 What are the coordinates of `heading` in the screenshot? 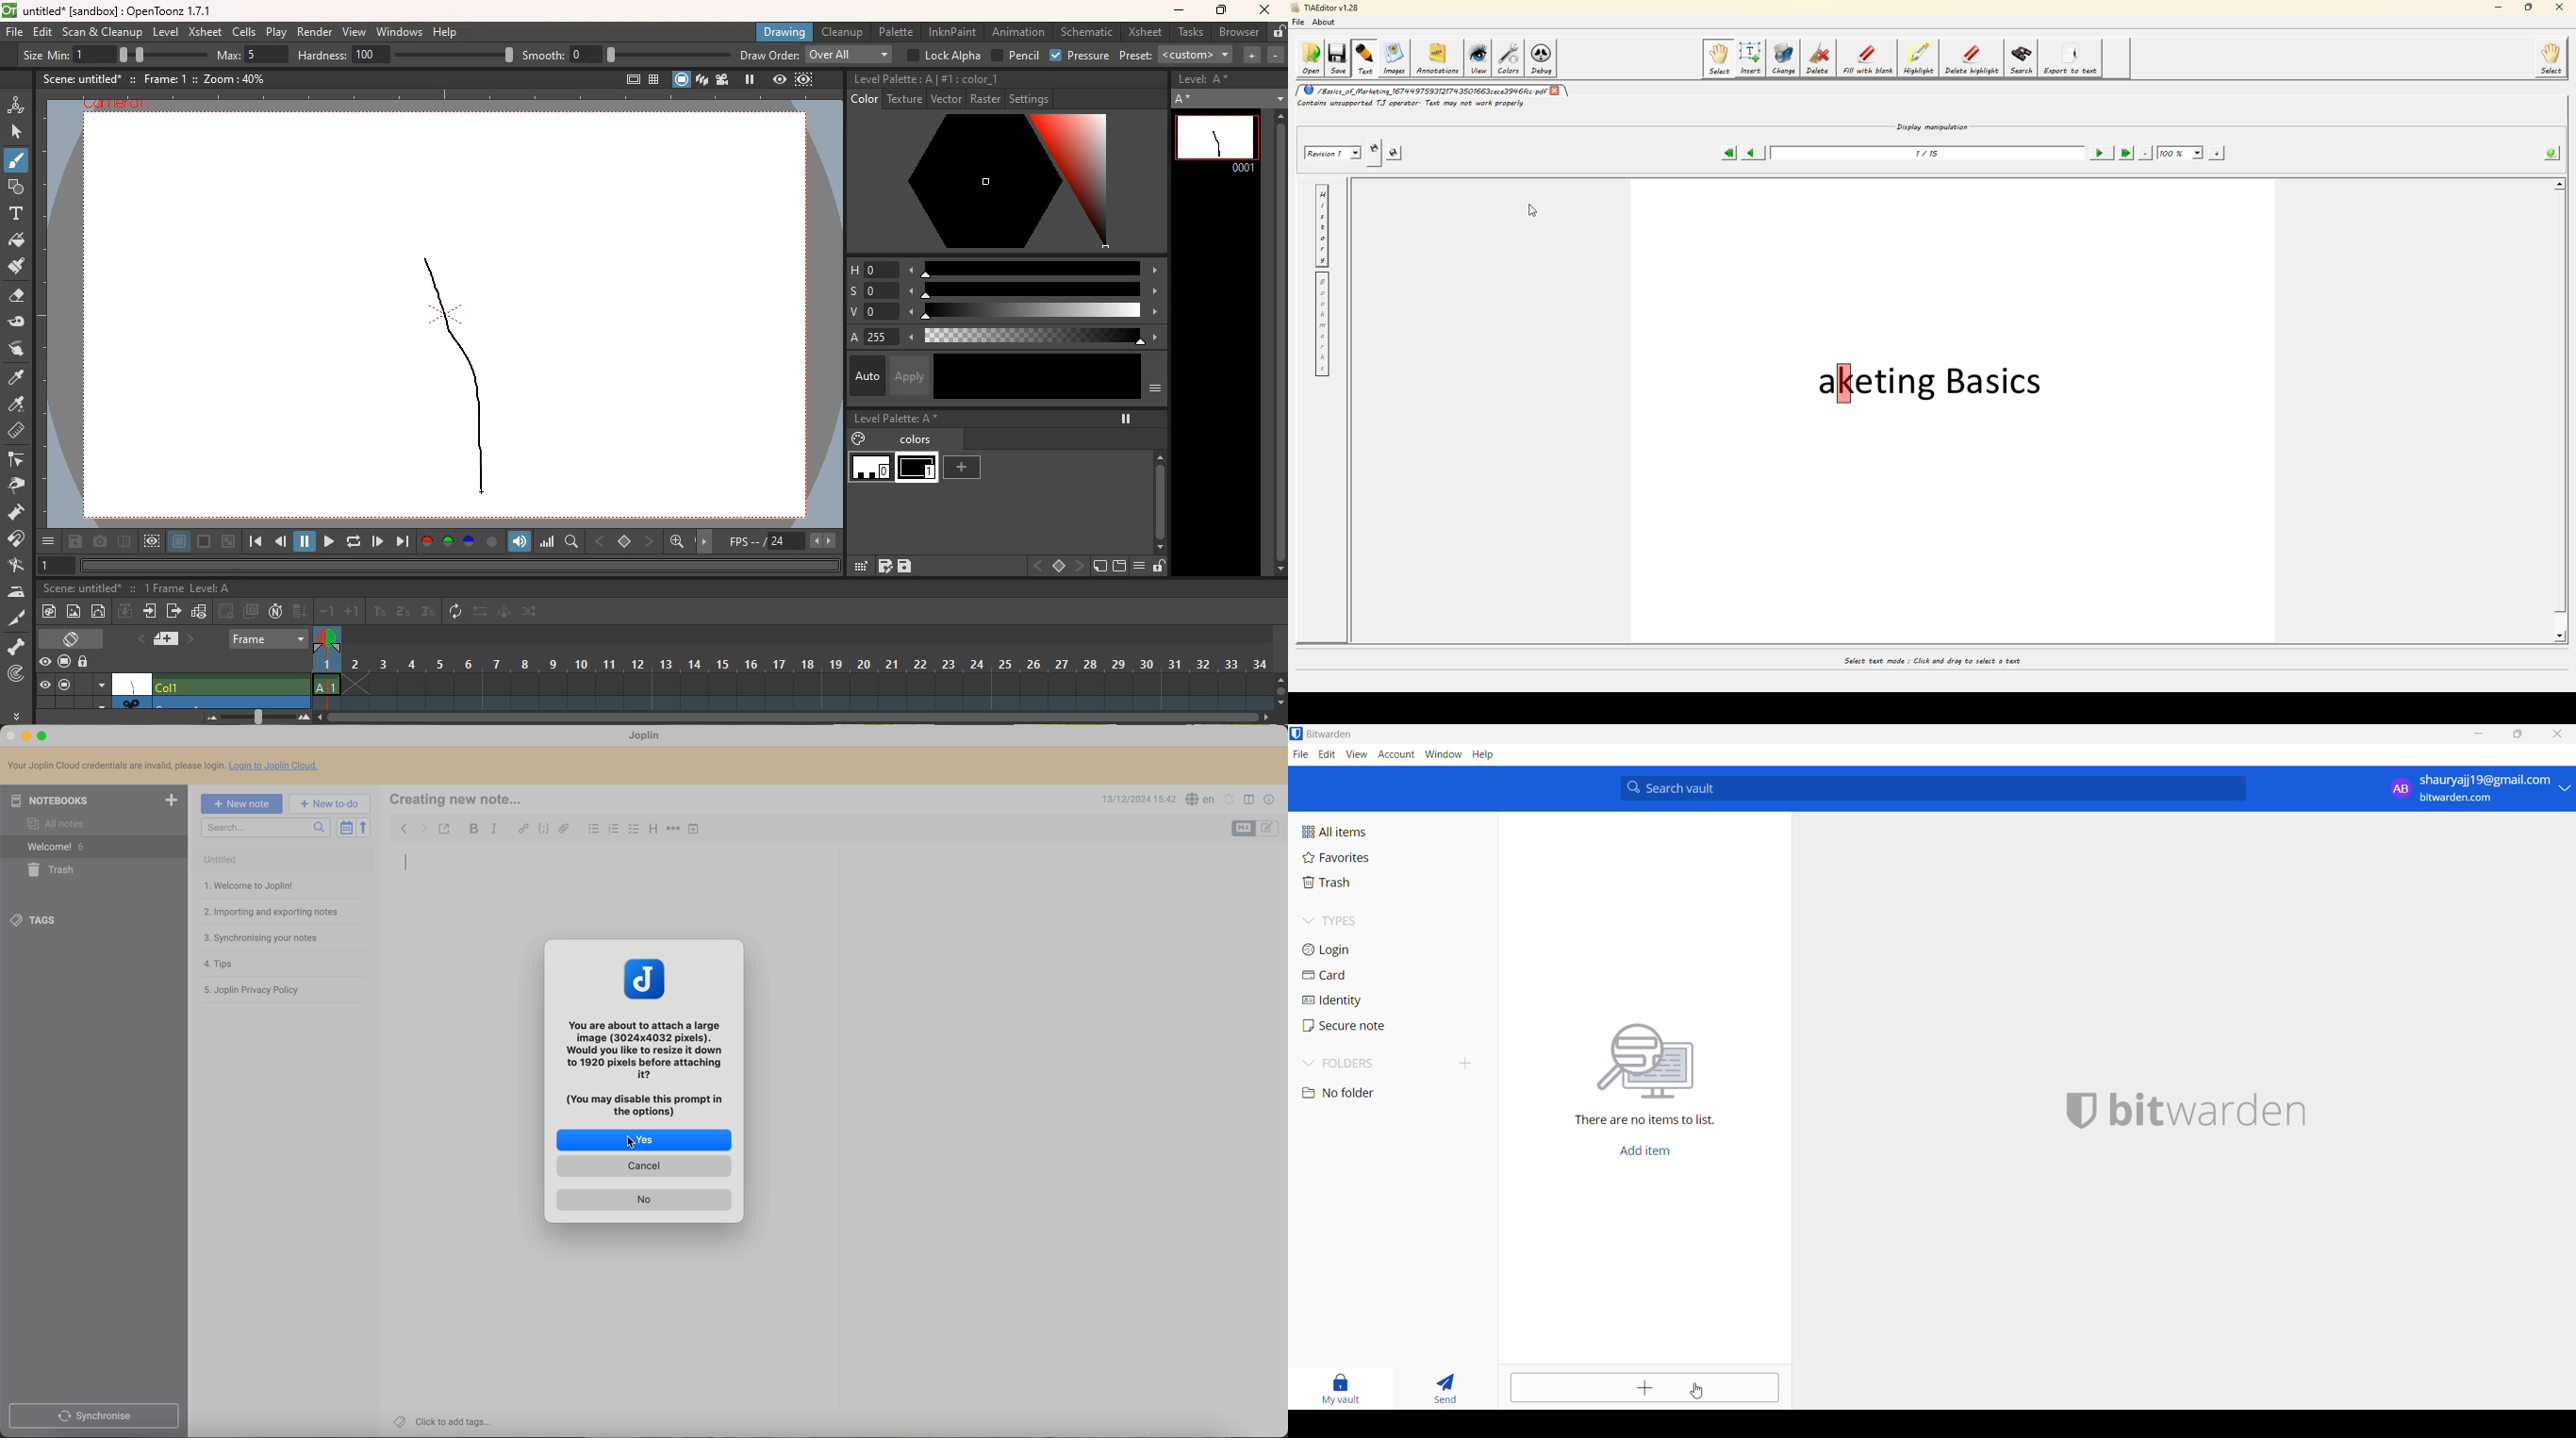 It's located at (654, 830).